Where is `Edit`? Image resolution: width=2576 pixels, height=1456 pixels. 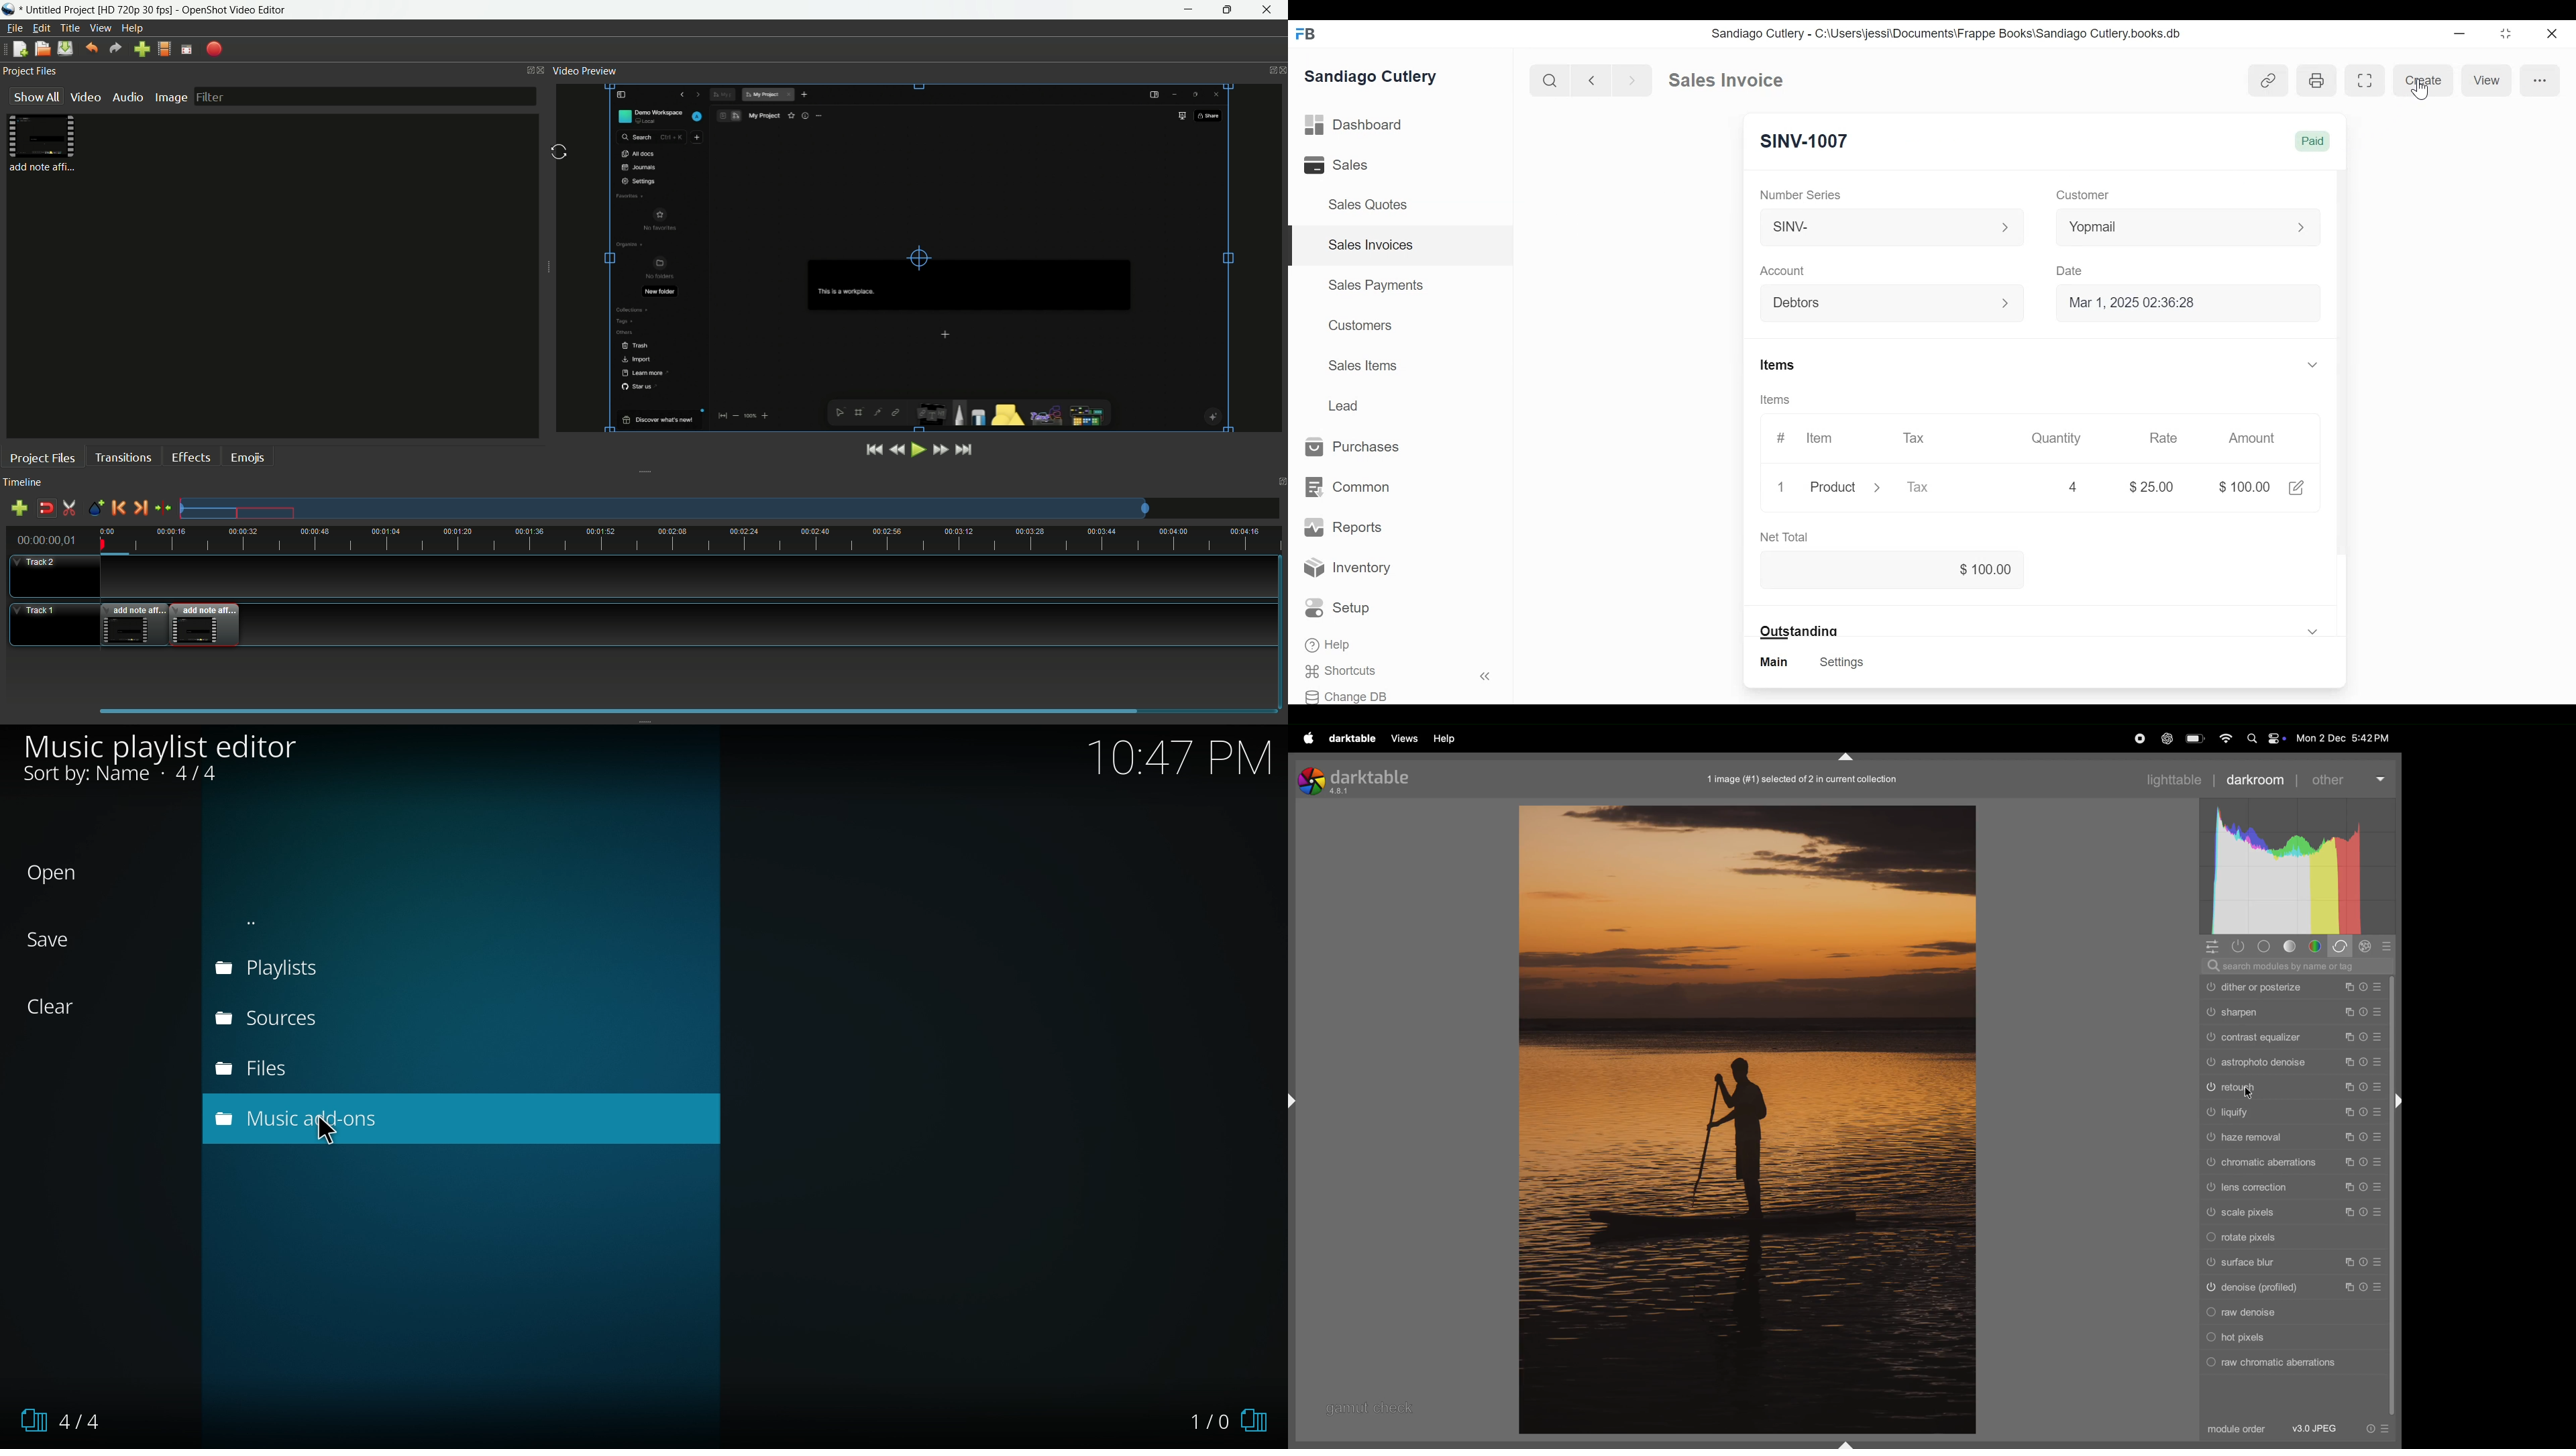 Edit is located at coordinates (2297, 488).